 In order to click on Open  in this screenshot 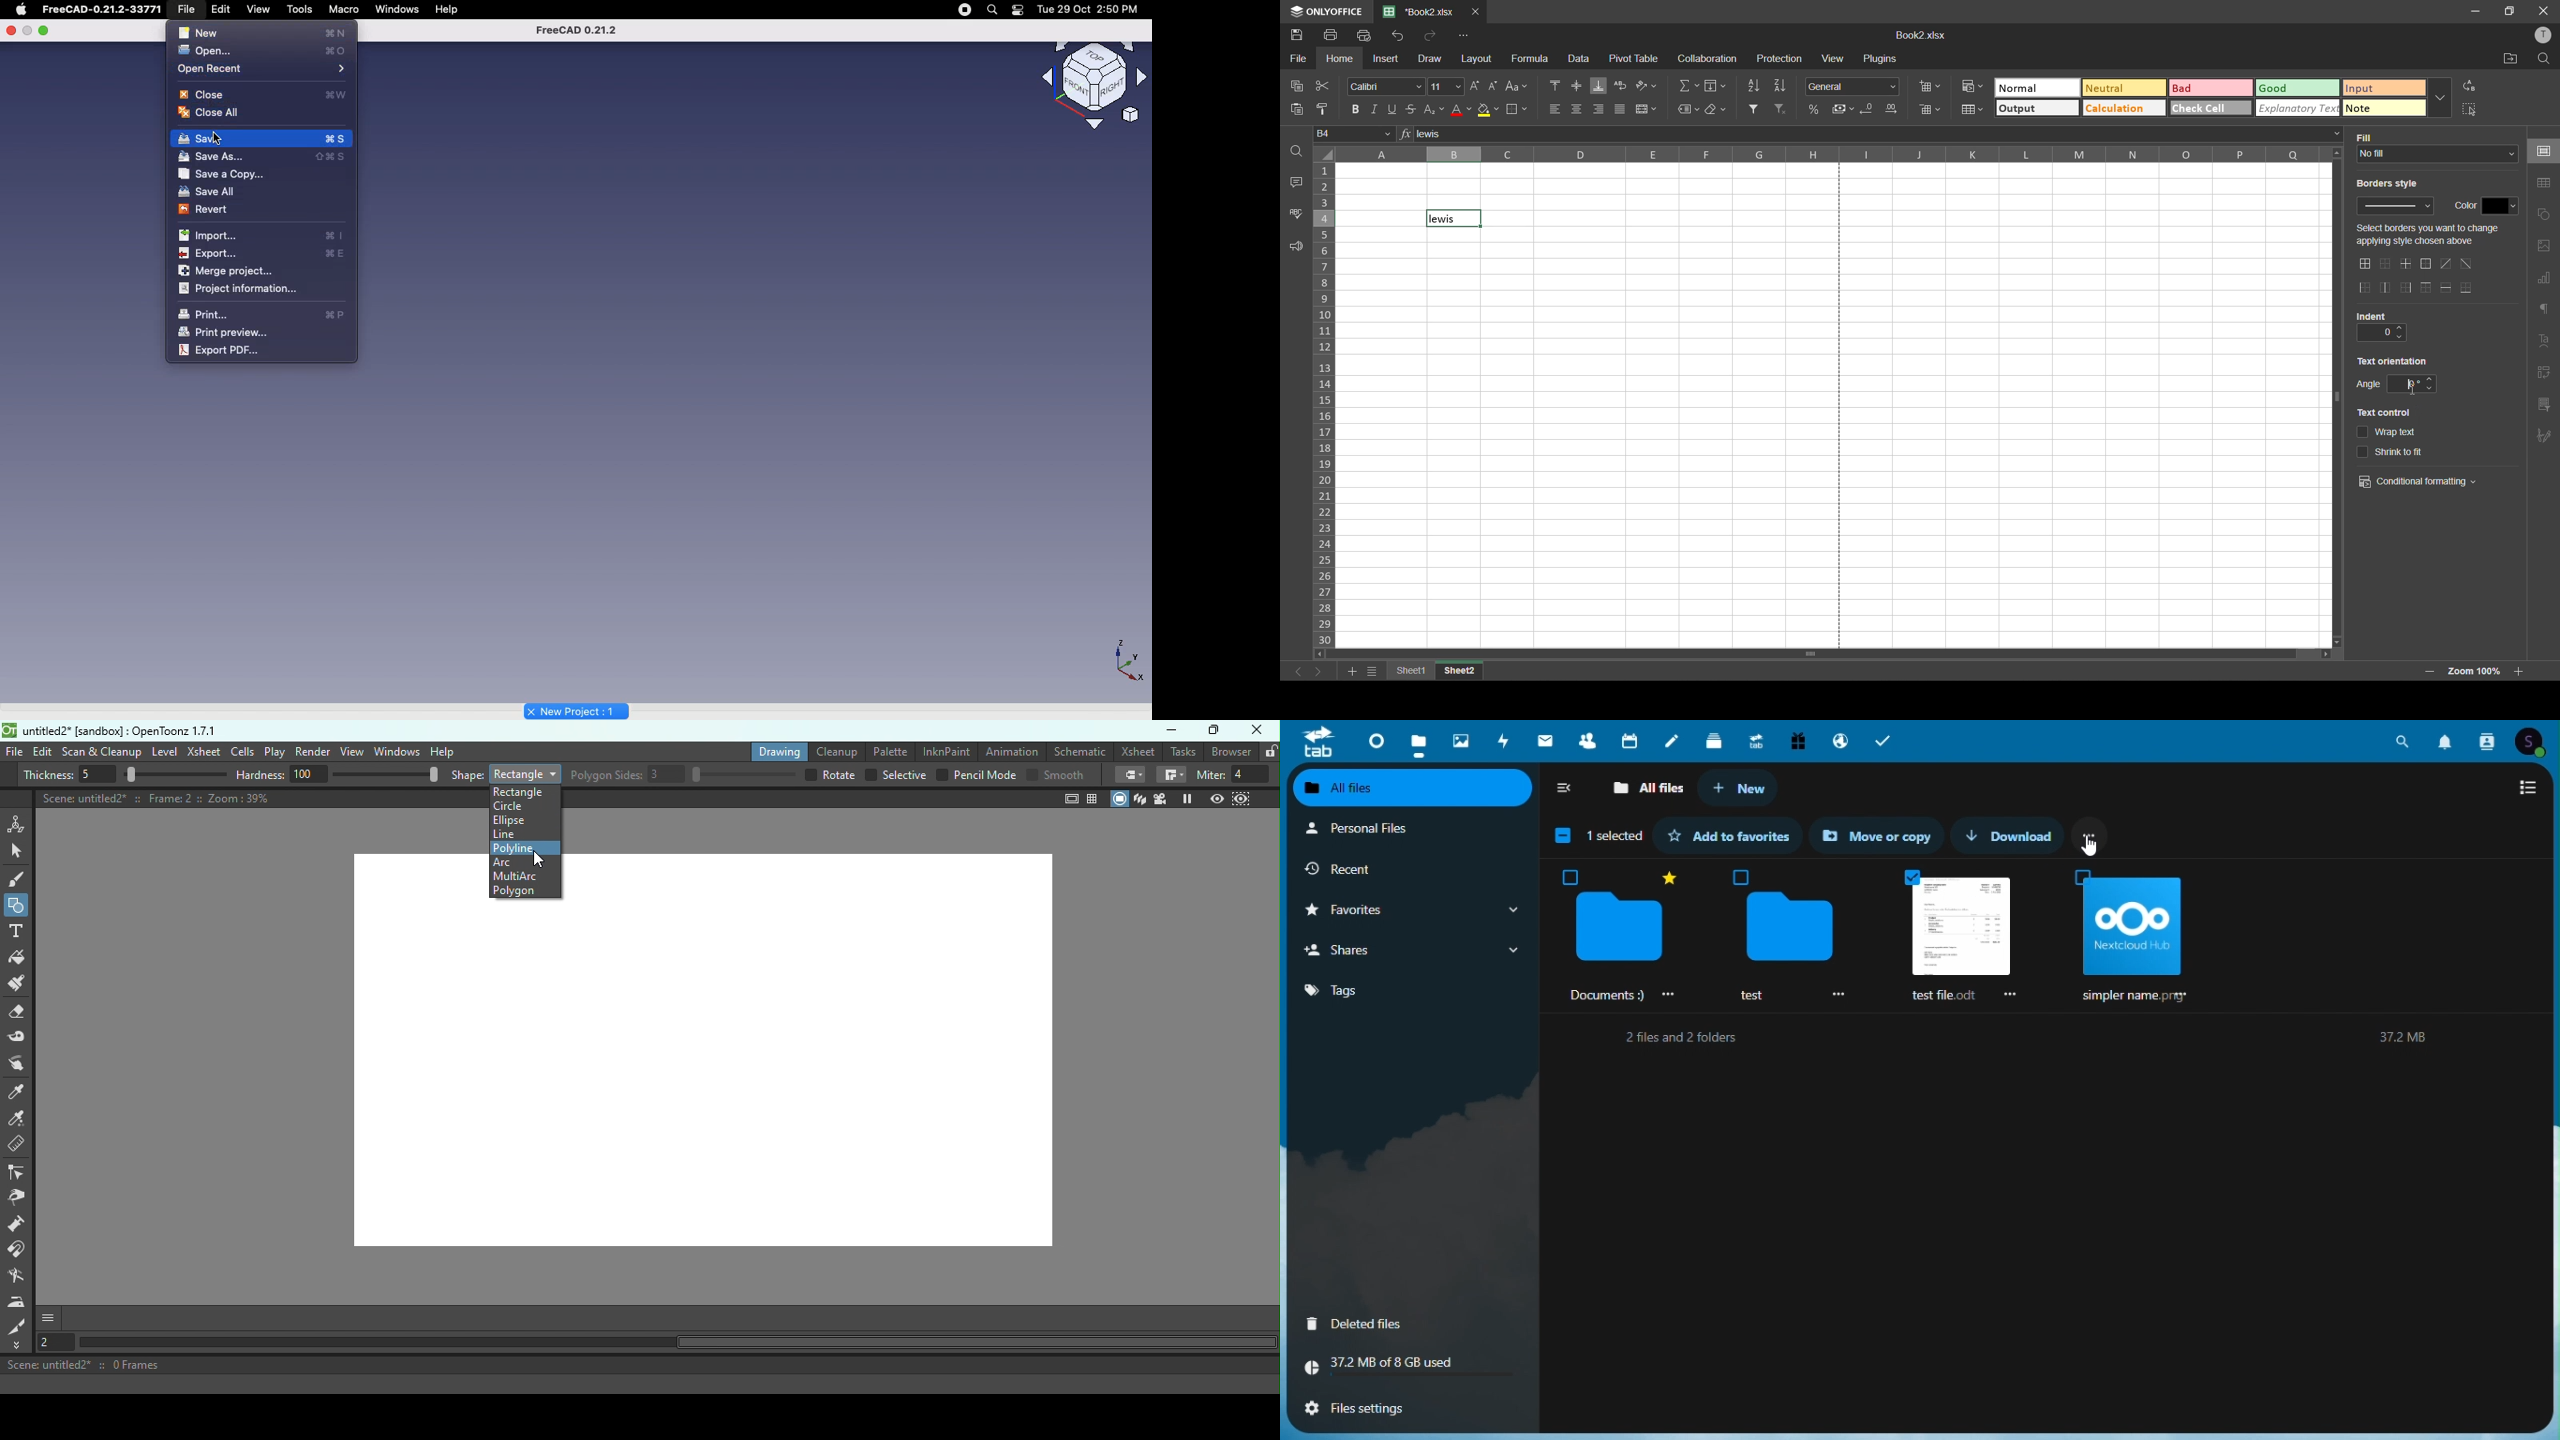, I will do `click(266, 51)`.